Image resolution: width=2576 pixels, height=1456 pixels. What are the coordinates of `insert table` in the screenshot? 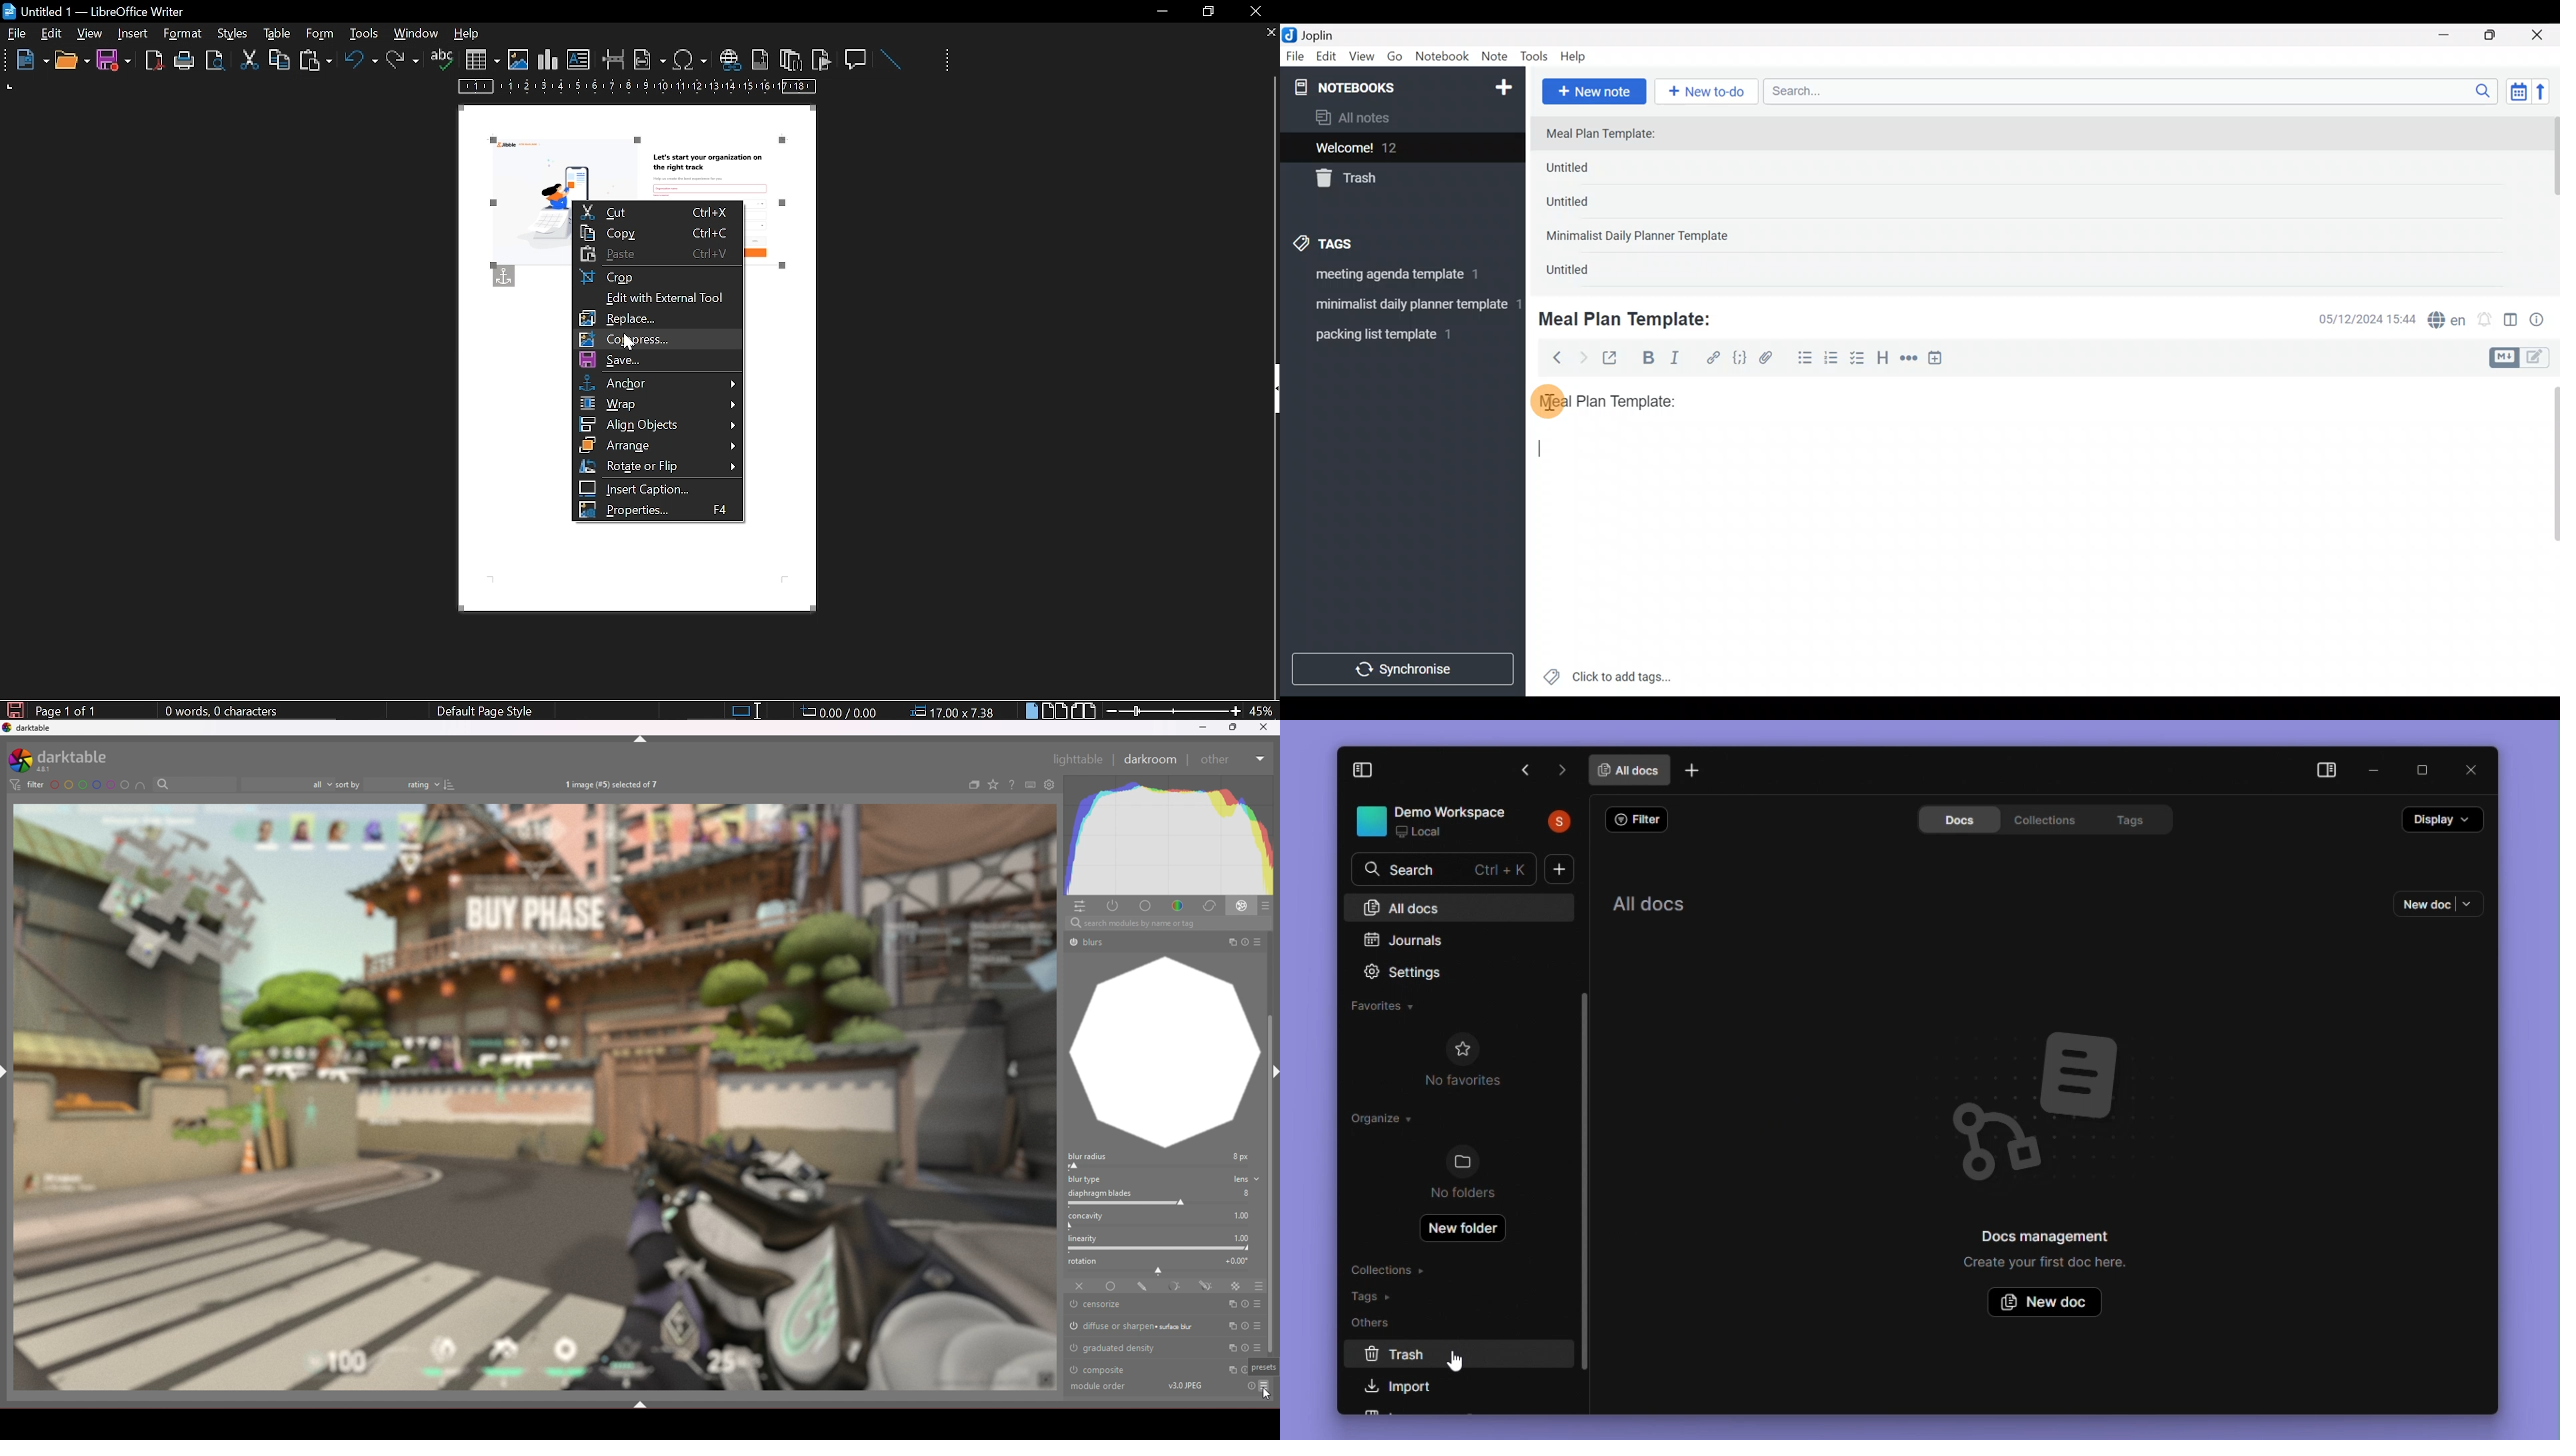 It's located at (482, 60).